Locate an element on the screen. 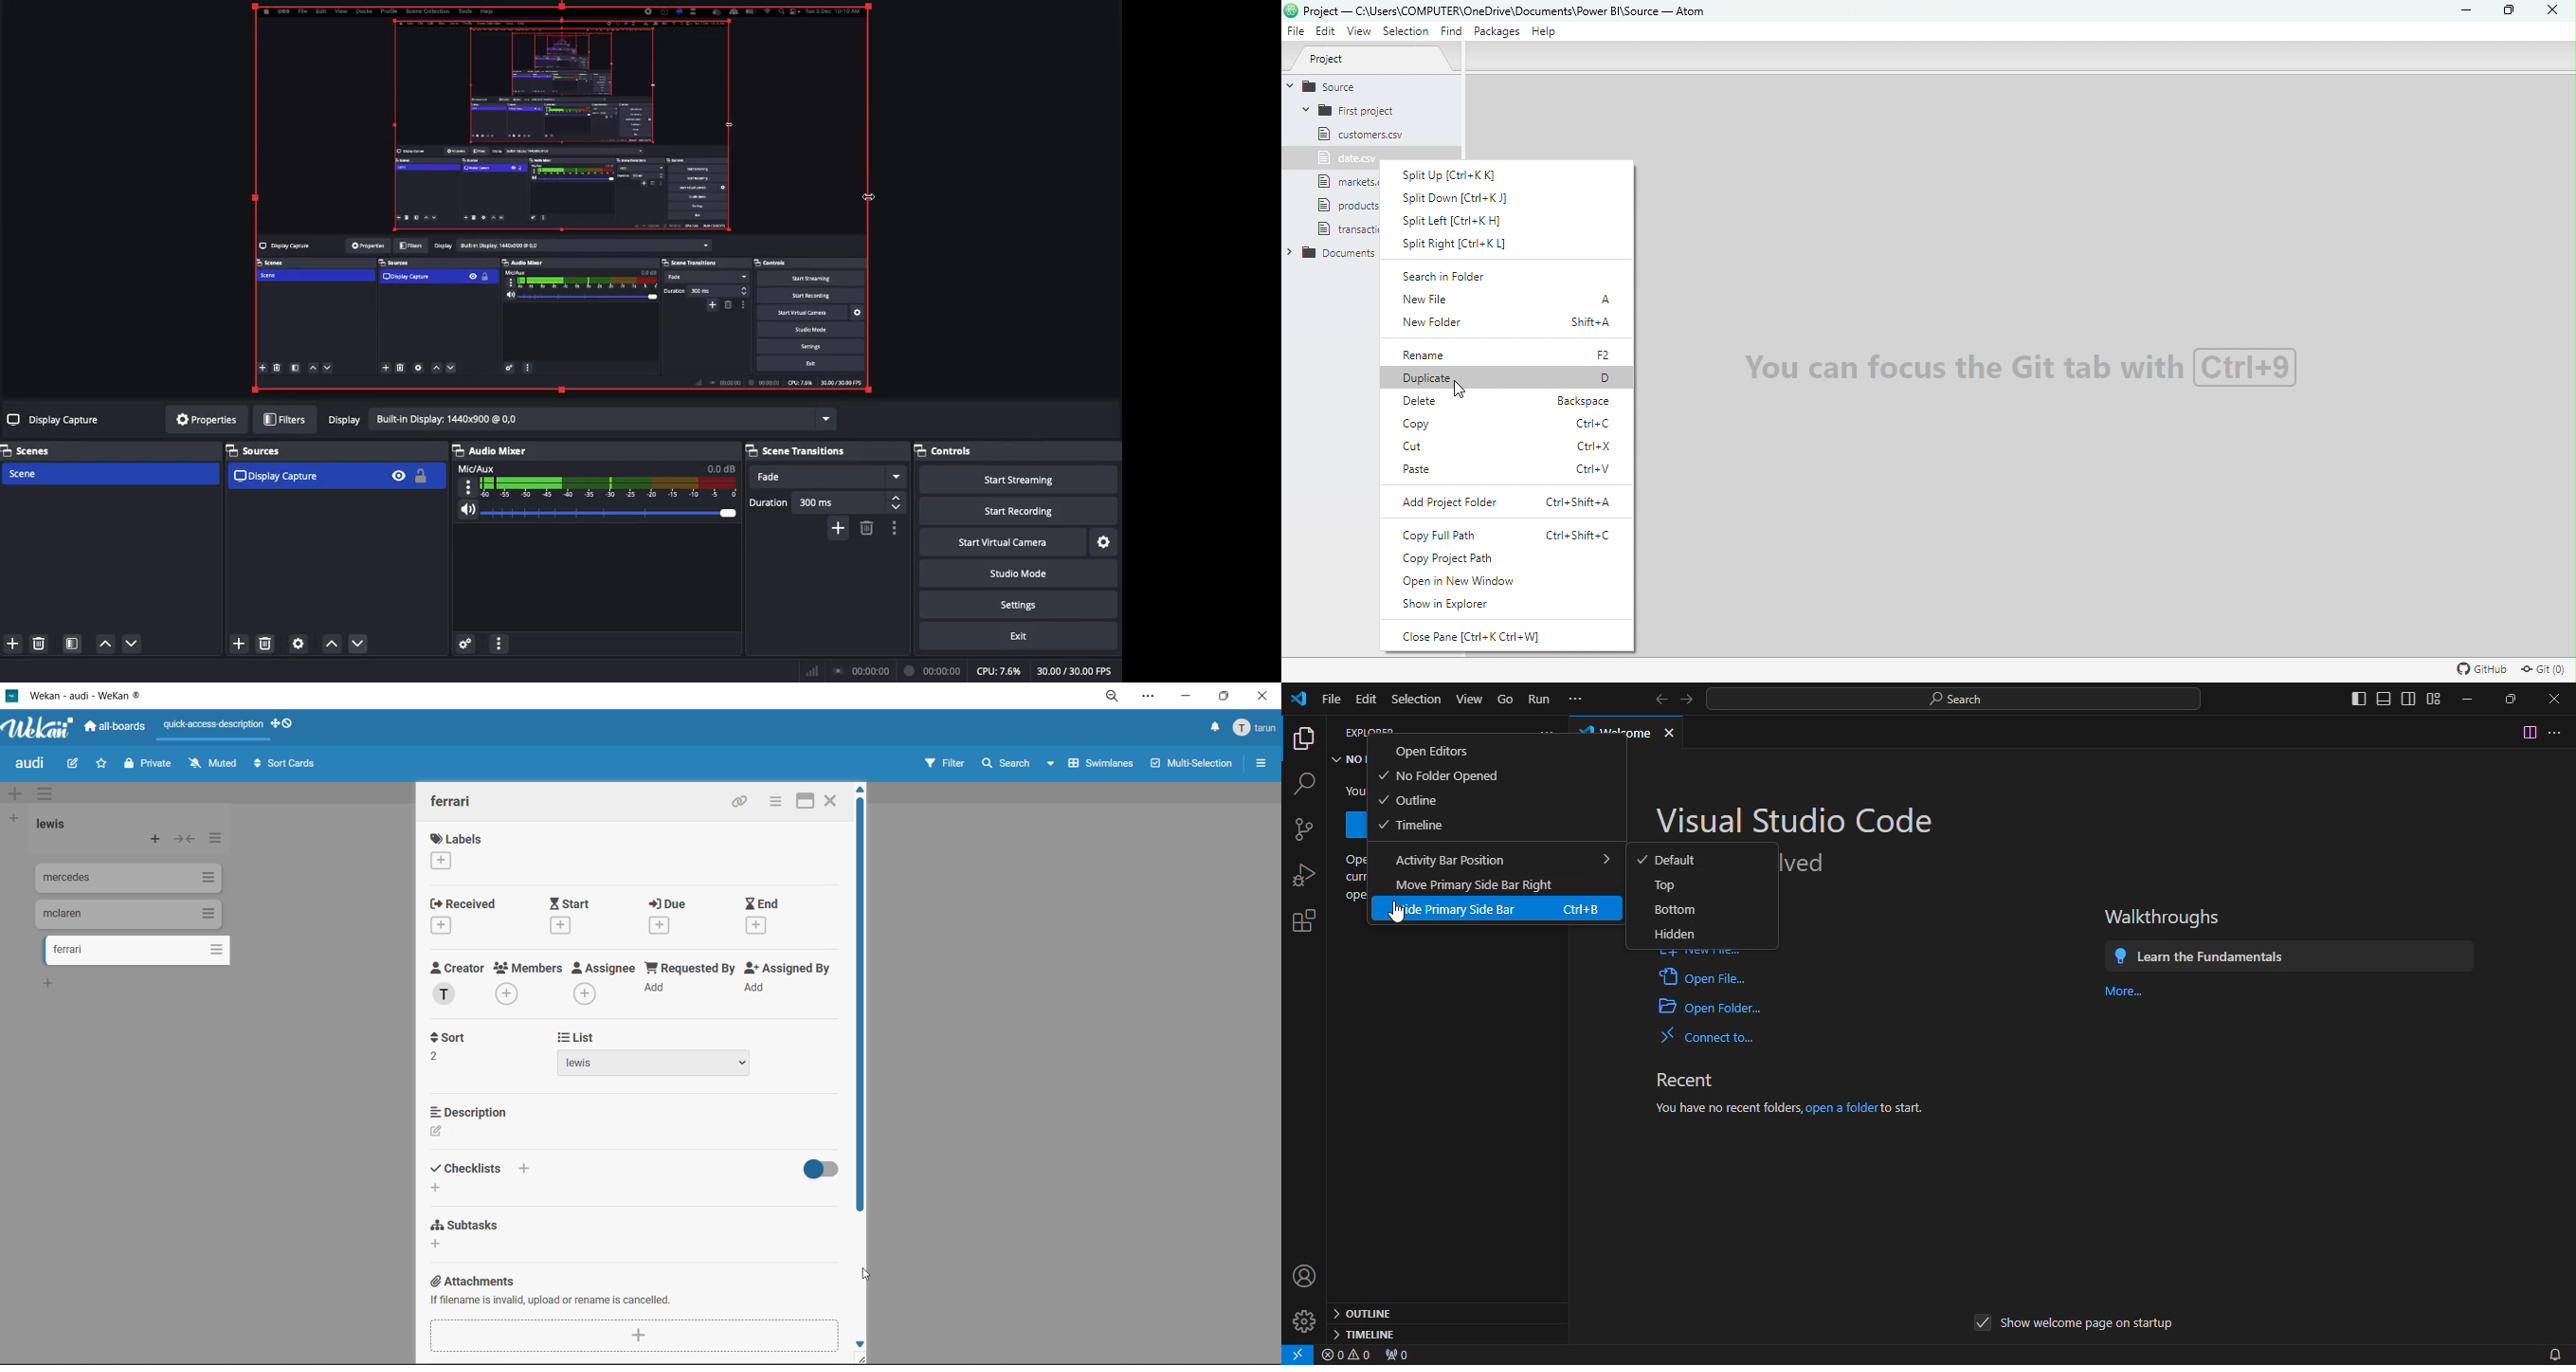  search is located at coordinates (1020, 763).